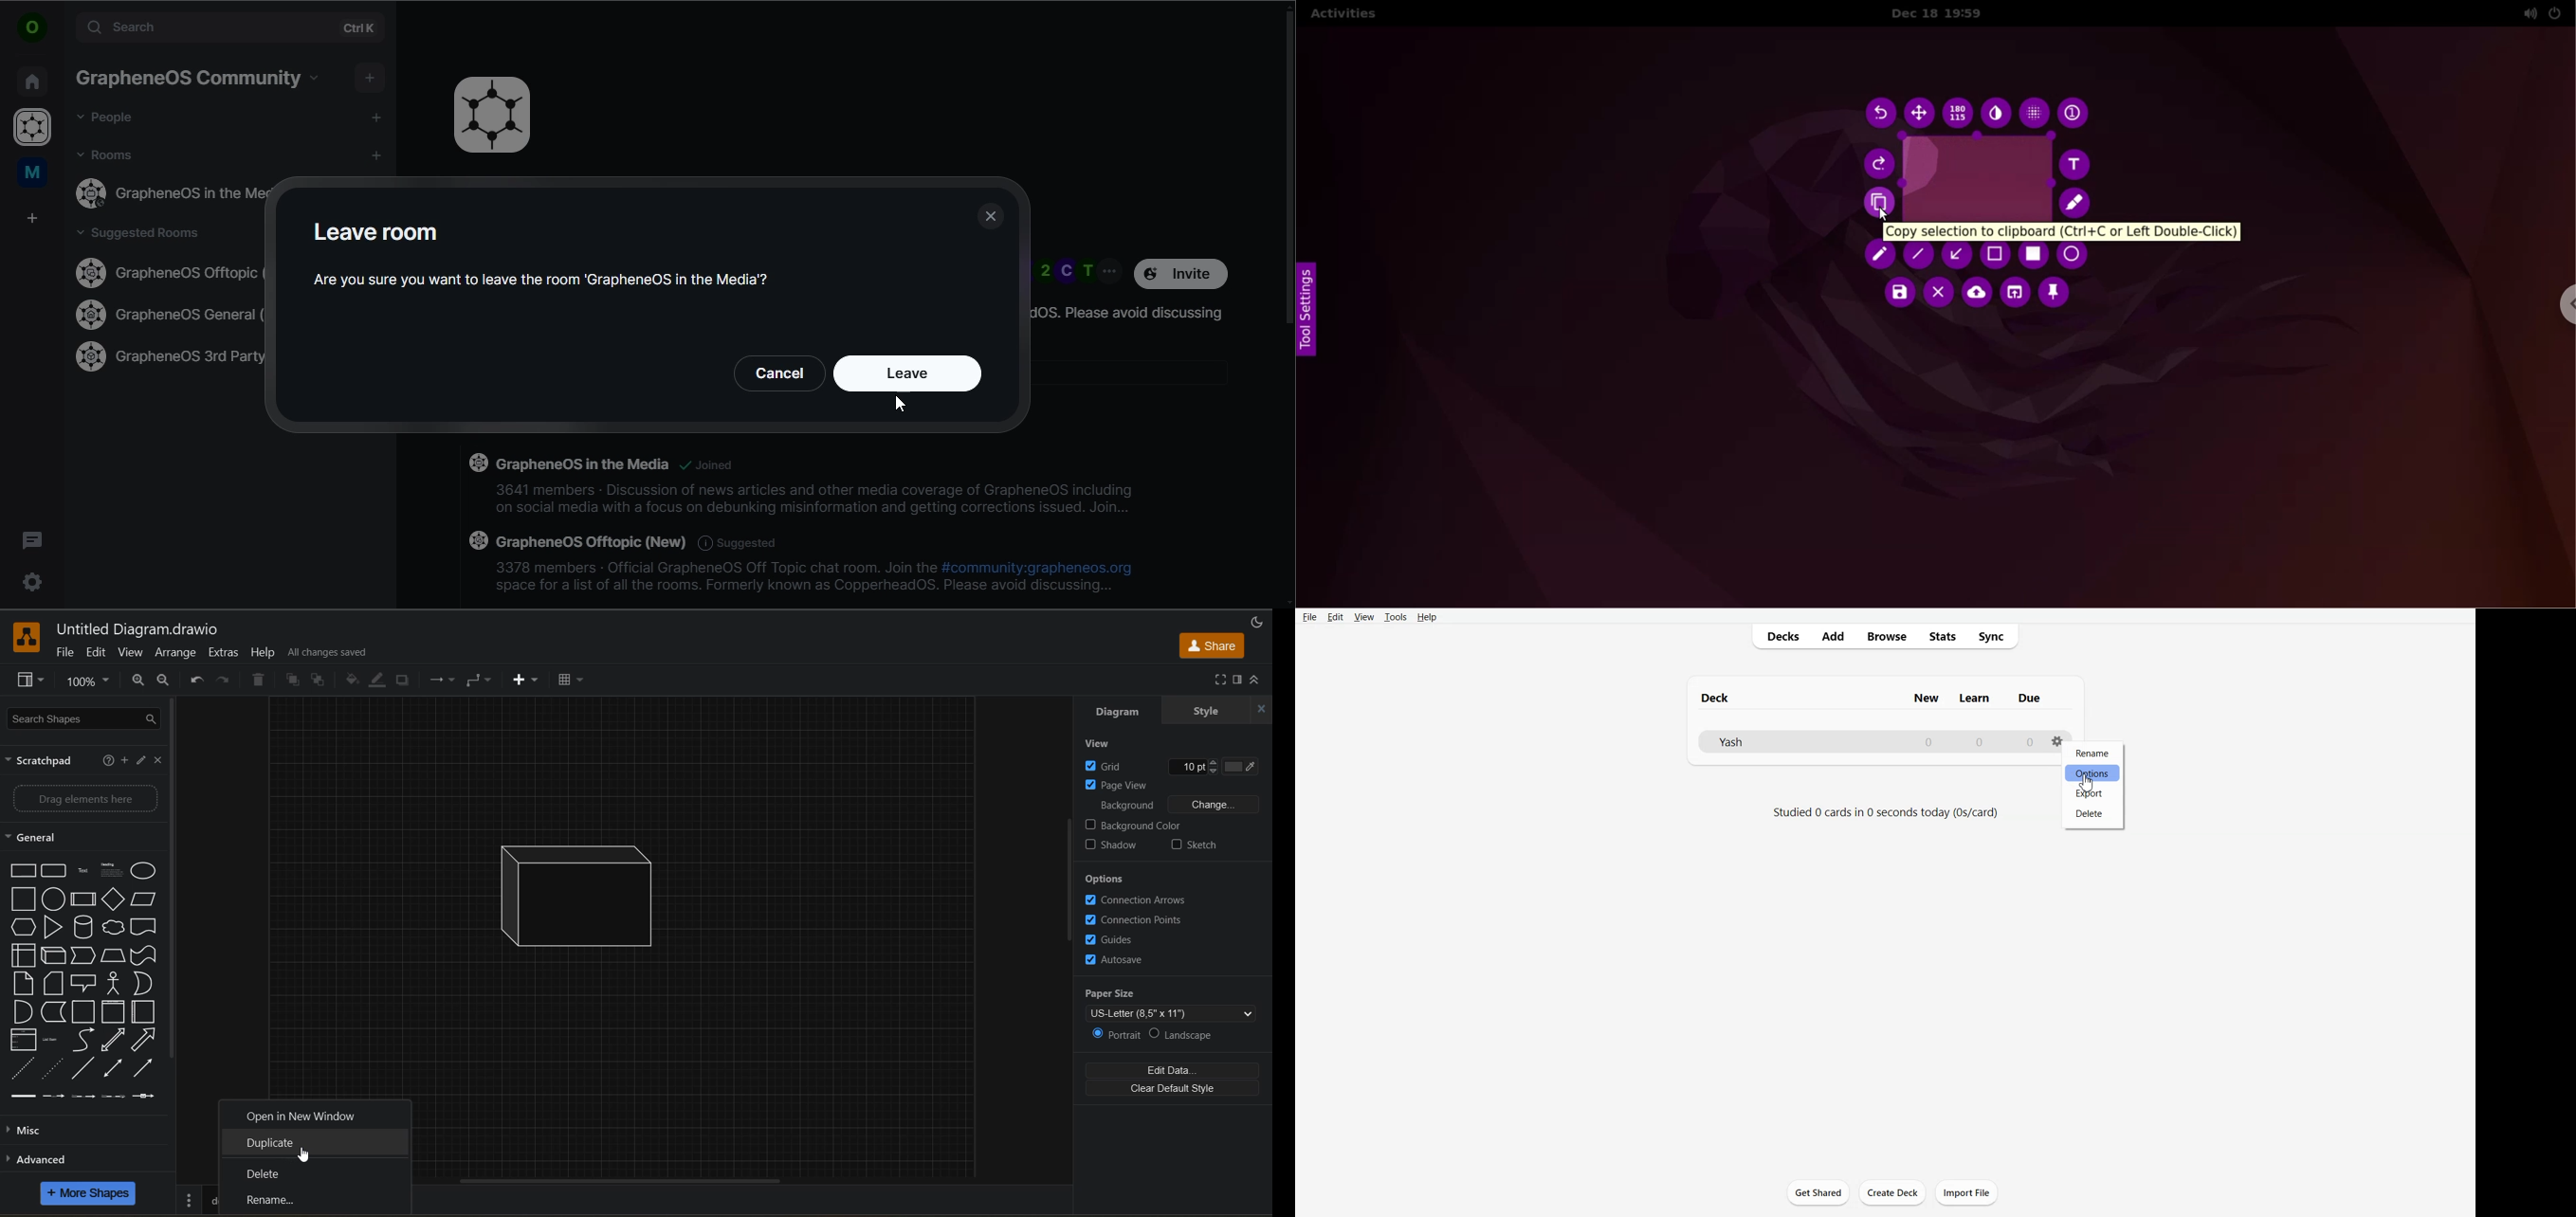 Image resolution: width=2576 pixels, height=1232 pixels. Describe the element at coordinates (1425, 617) in the screenshot. I see `Help` at that location.